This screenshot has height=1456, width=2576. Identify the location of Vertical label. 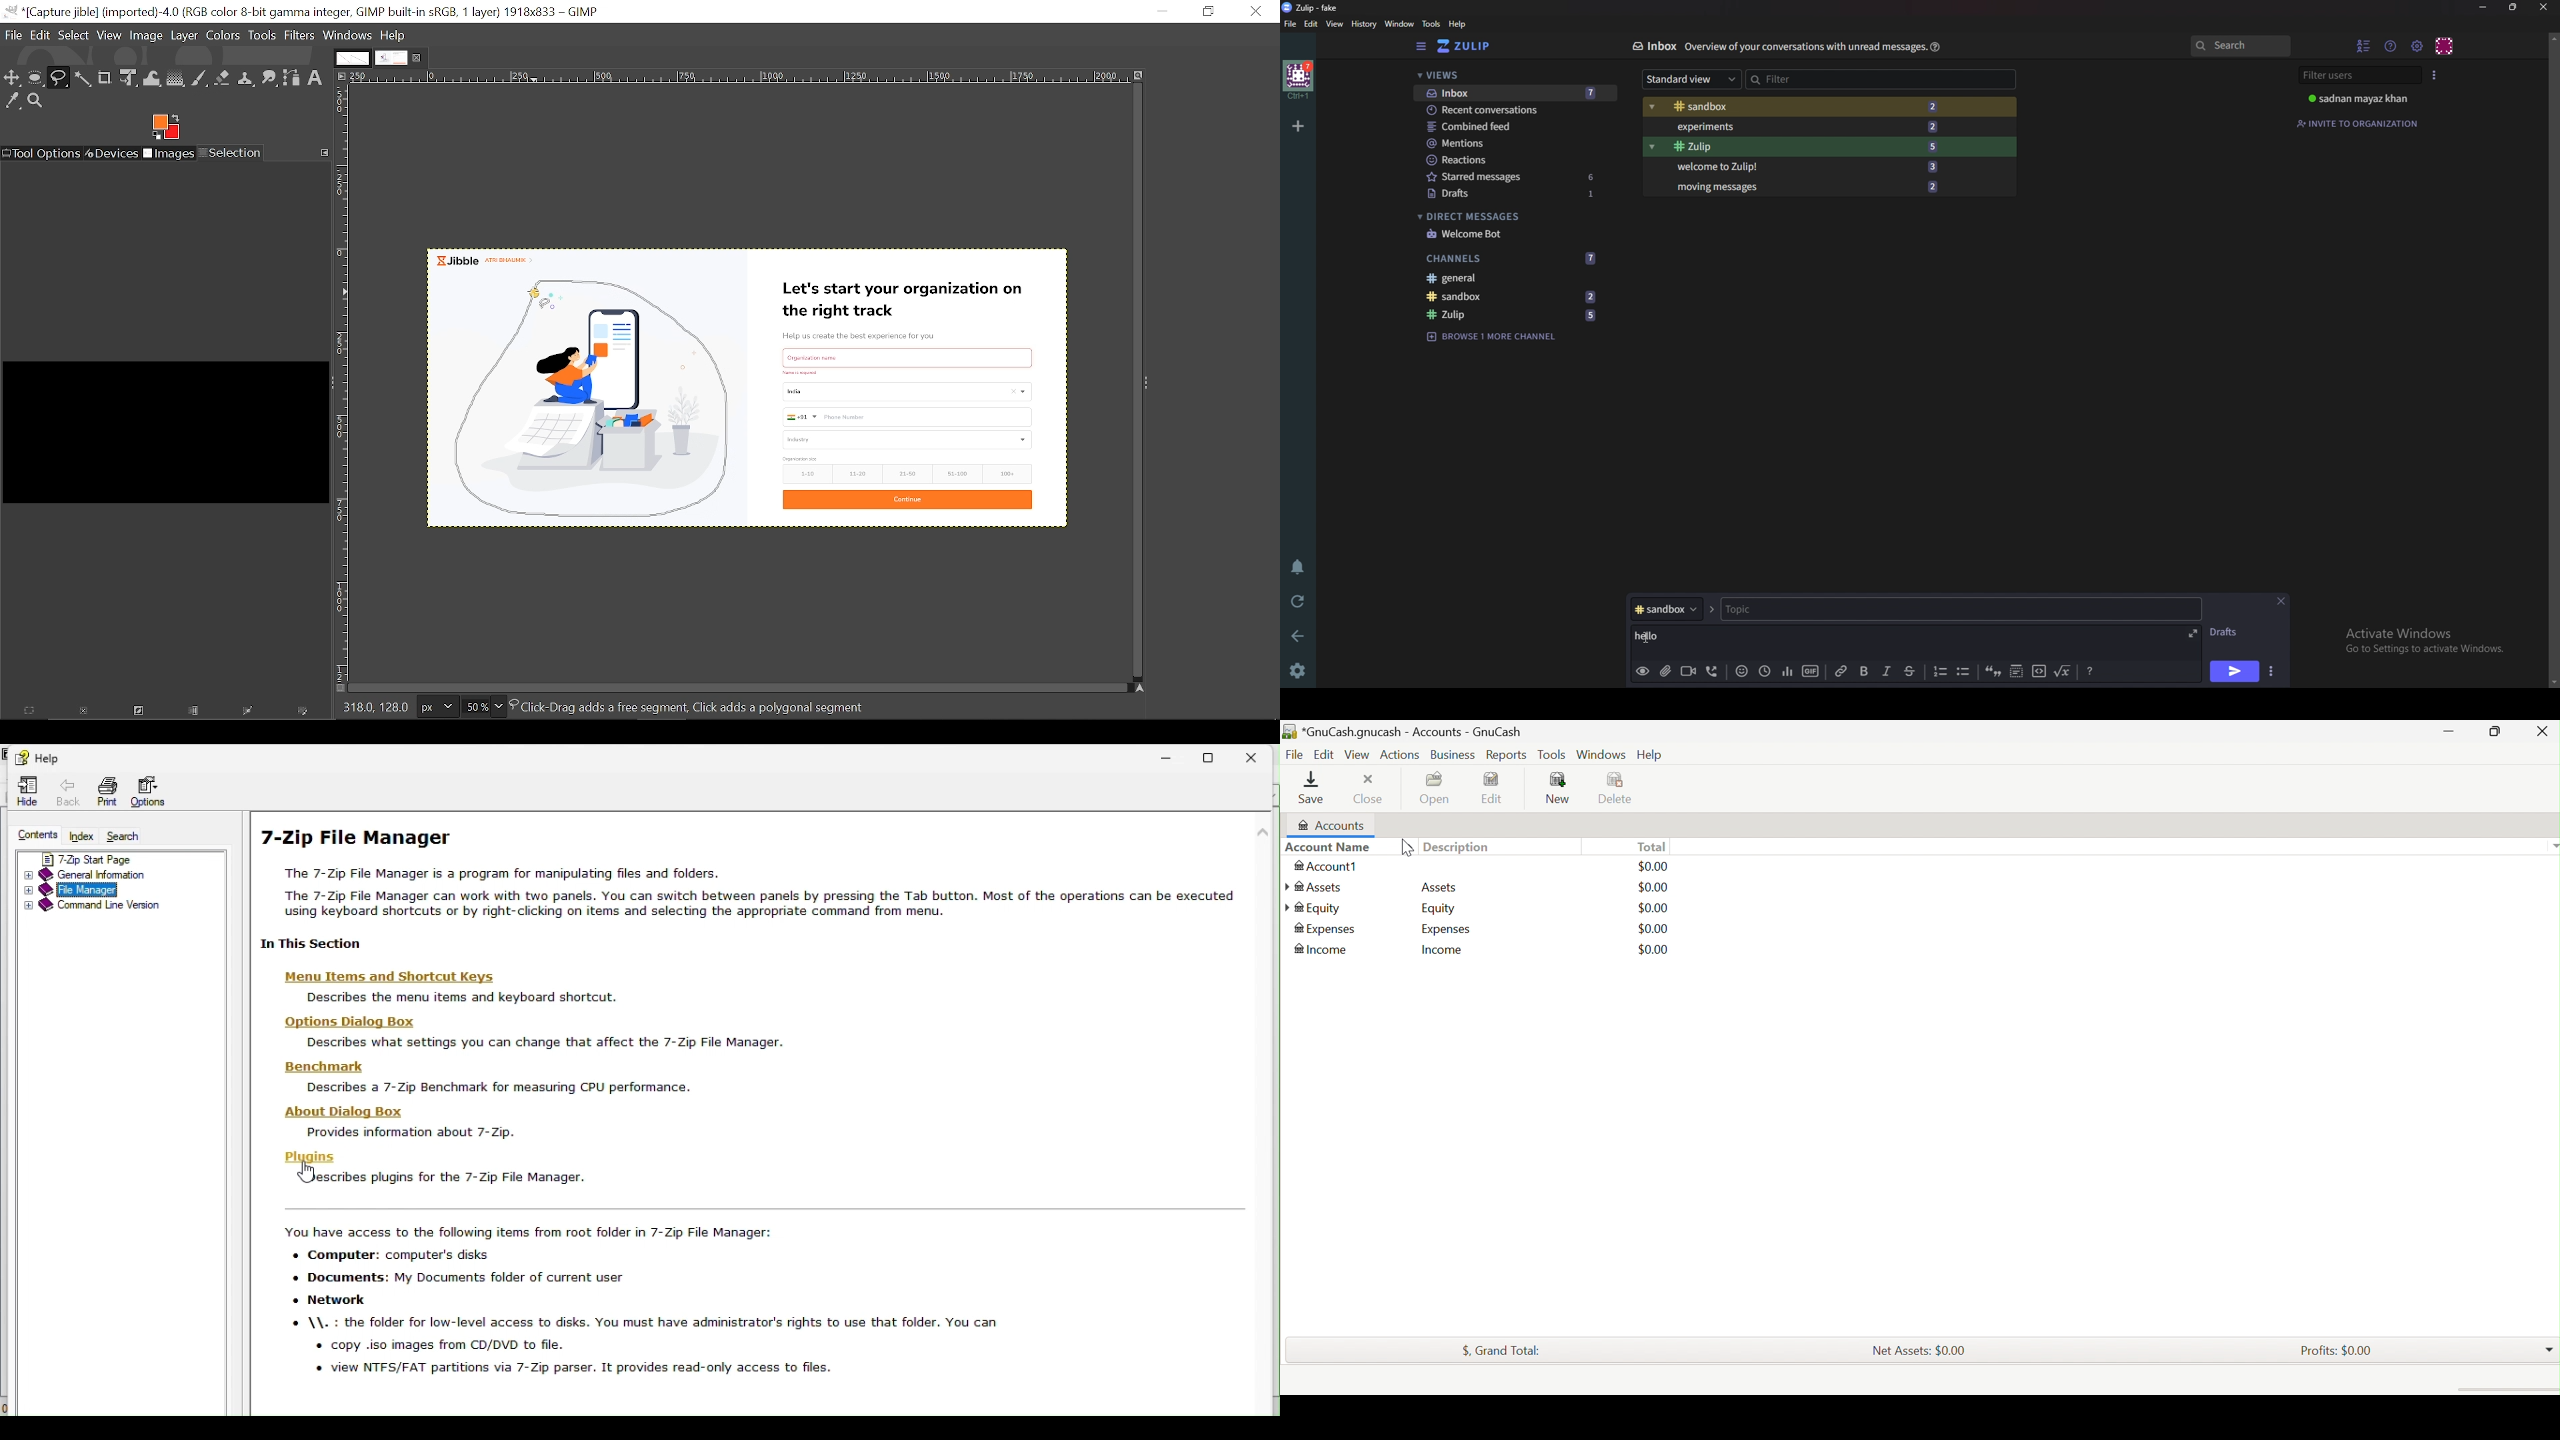
(344, 384).